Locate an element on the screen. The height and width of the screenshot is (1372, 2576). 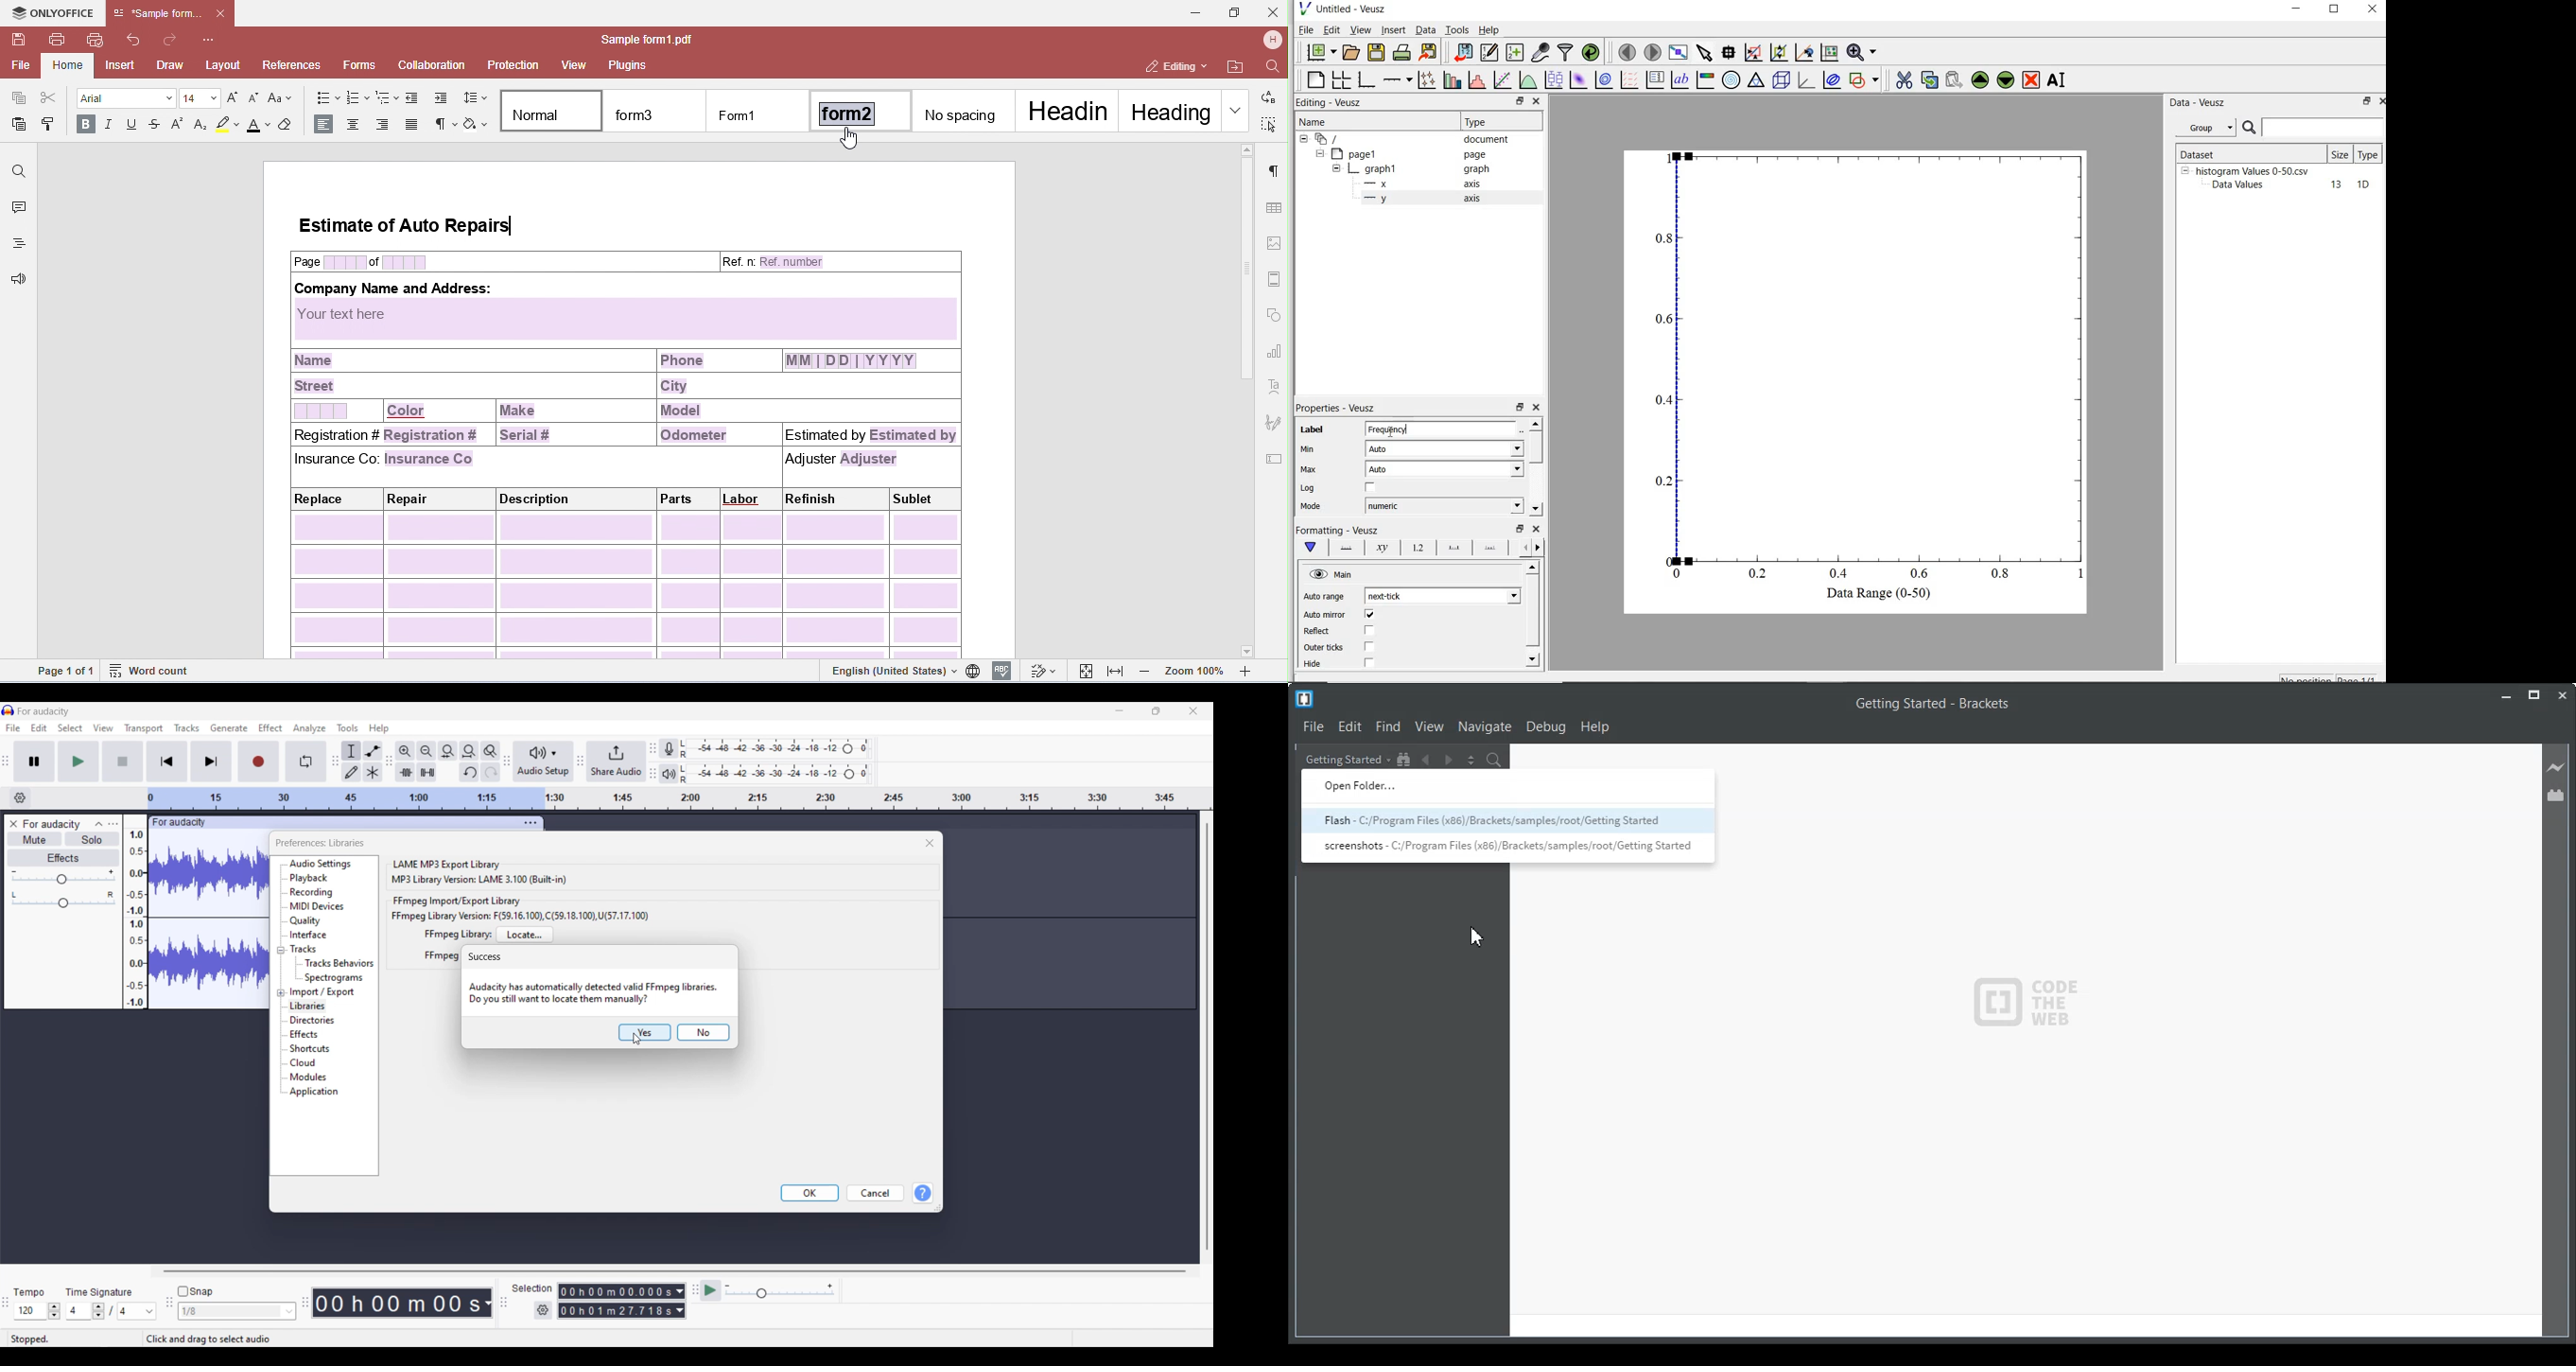
Volume slider is located at coordinates (63, 877).